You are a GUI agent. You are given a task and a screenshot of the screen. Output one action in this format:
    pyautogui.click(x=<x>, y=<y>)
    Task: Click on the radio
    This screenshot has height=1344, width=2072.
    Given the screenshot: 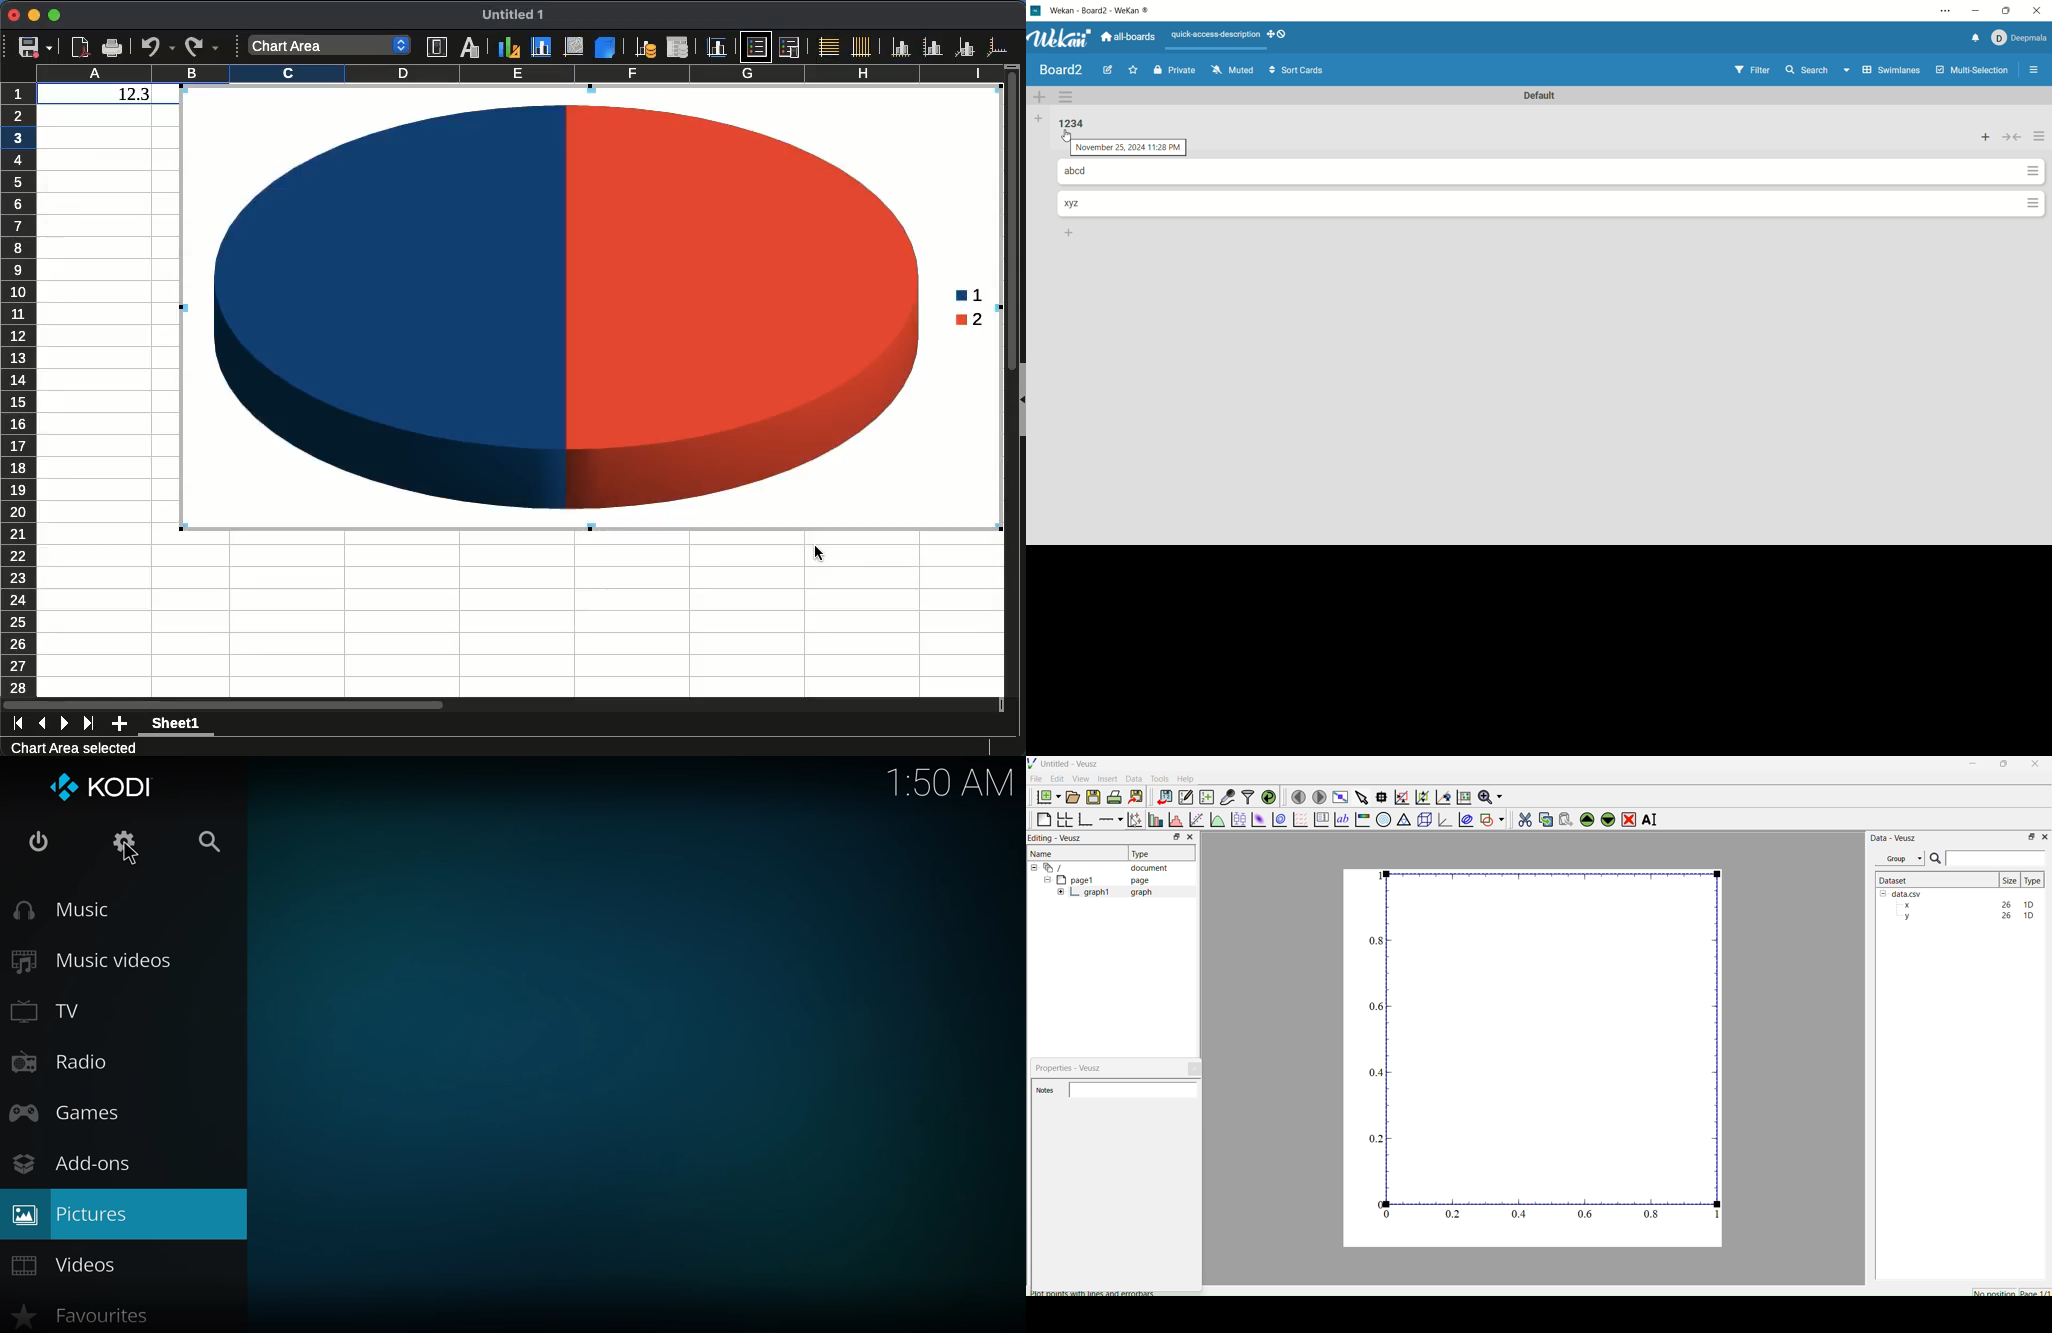 What is the action you would take?
    pyautogui.click(x=62, y=1062)
    